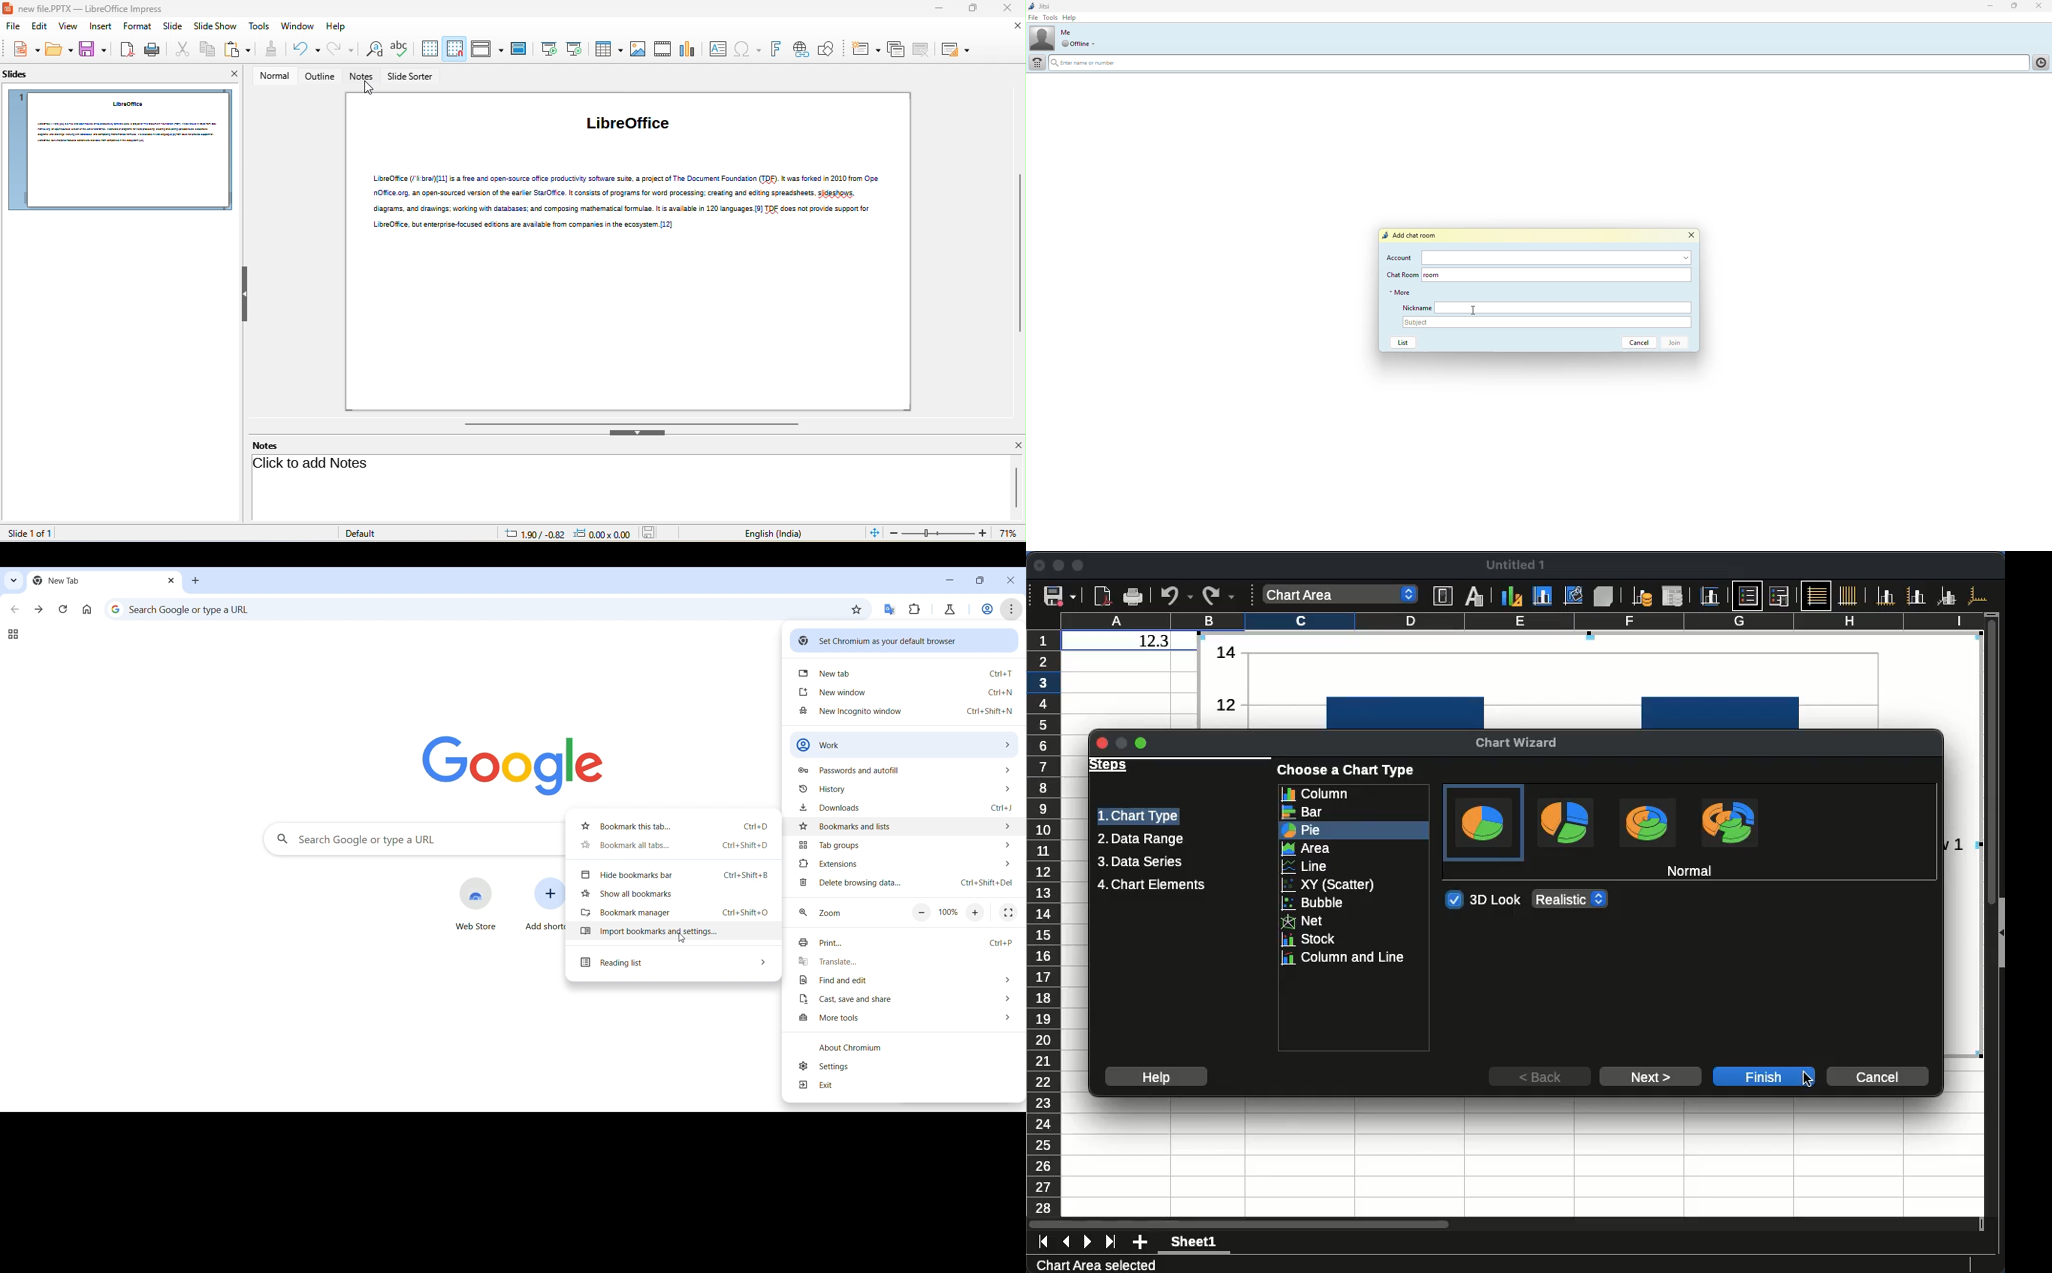 Image resolution: width=2072 pixels, height=1288 pixels. What do you see at coordinates (298, 26) in the screenshot?
I see `window` at bounding box center [298, 26].